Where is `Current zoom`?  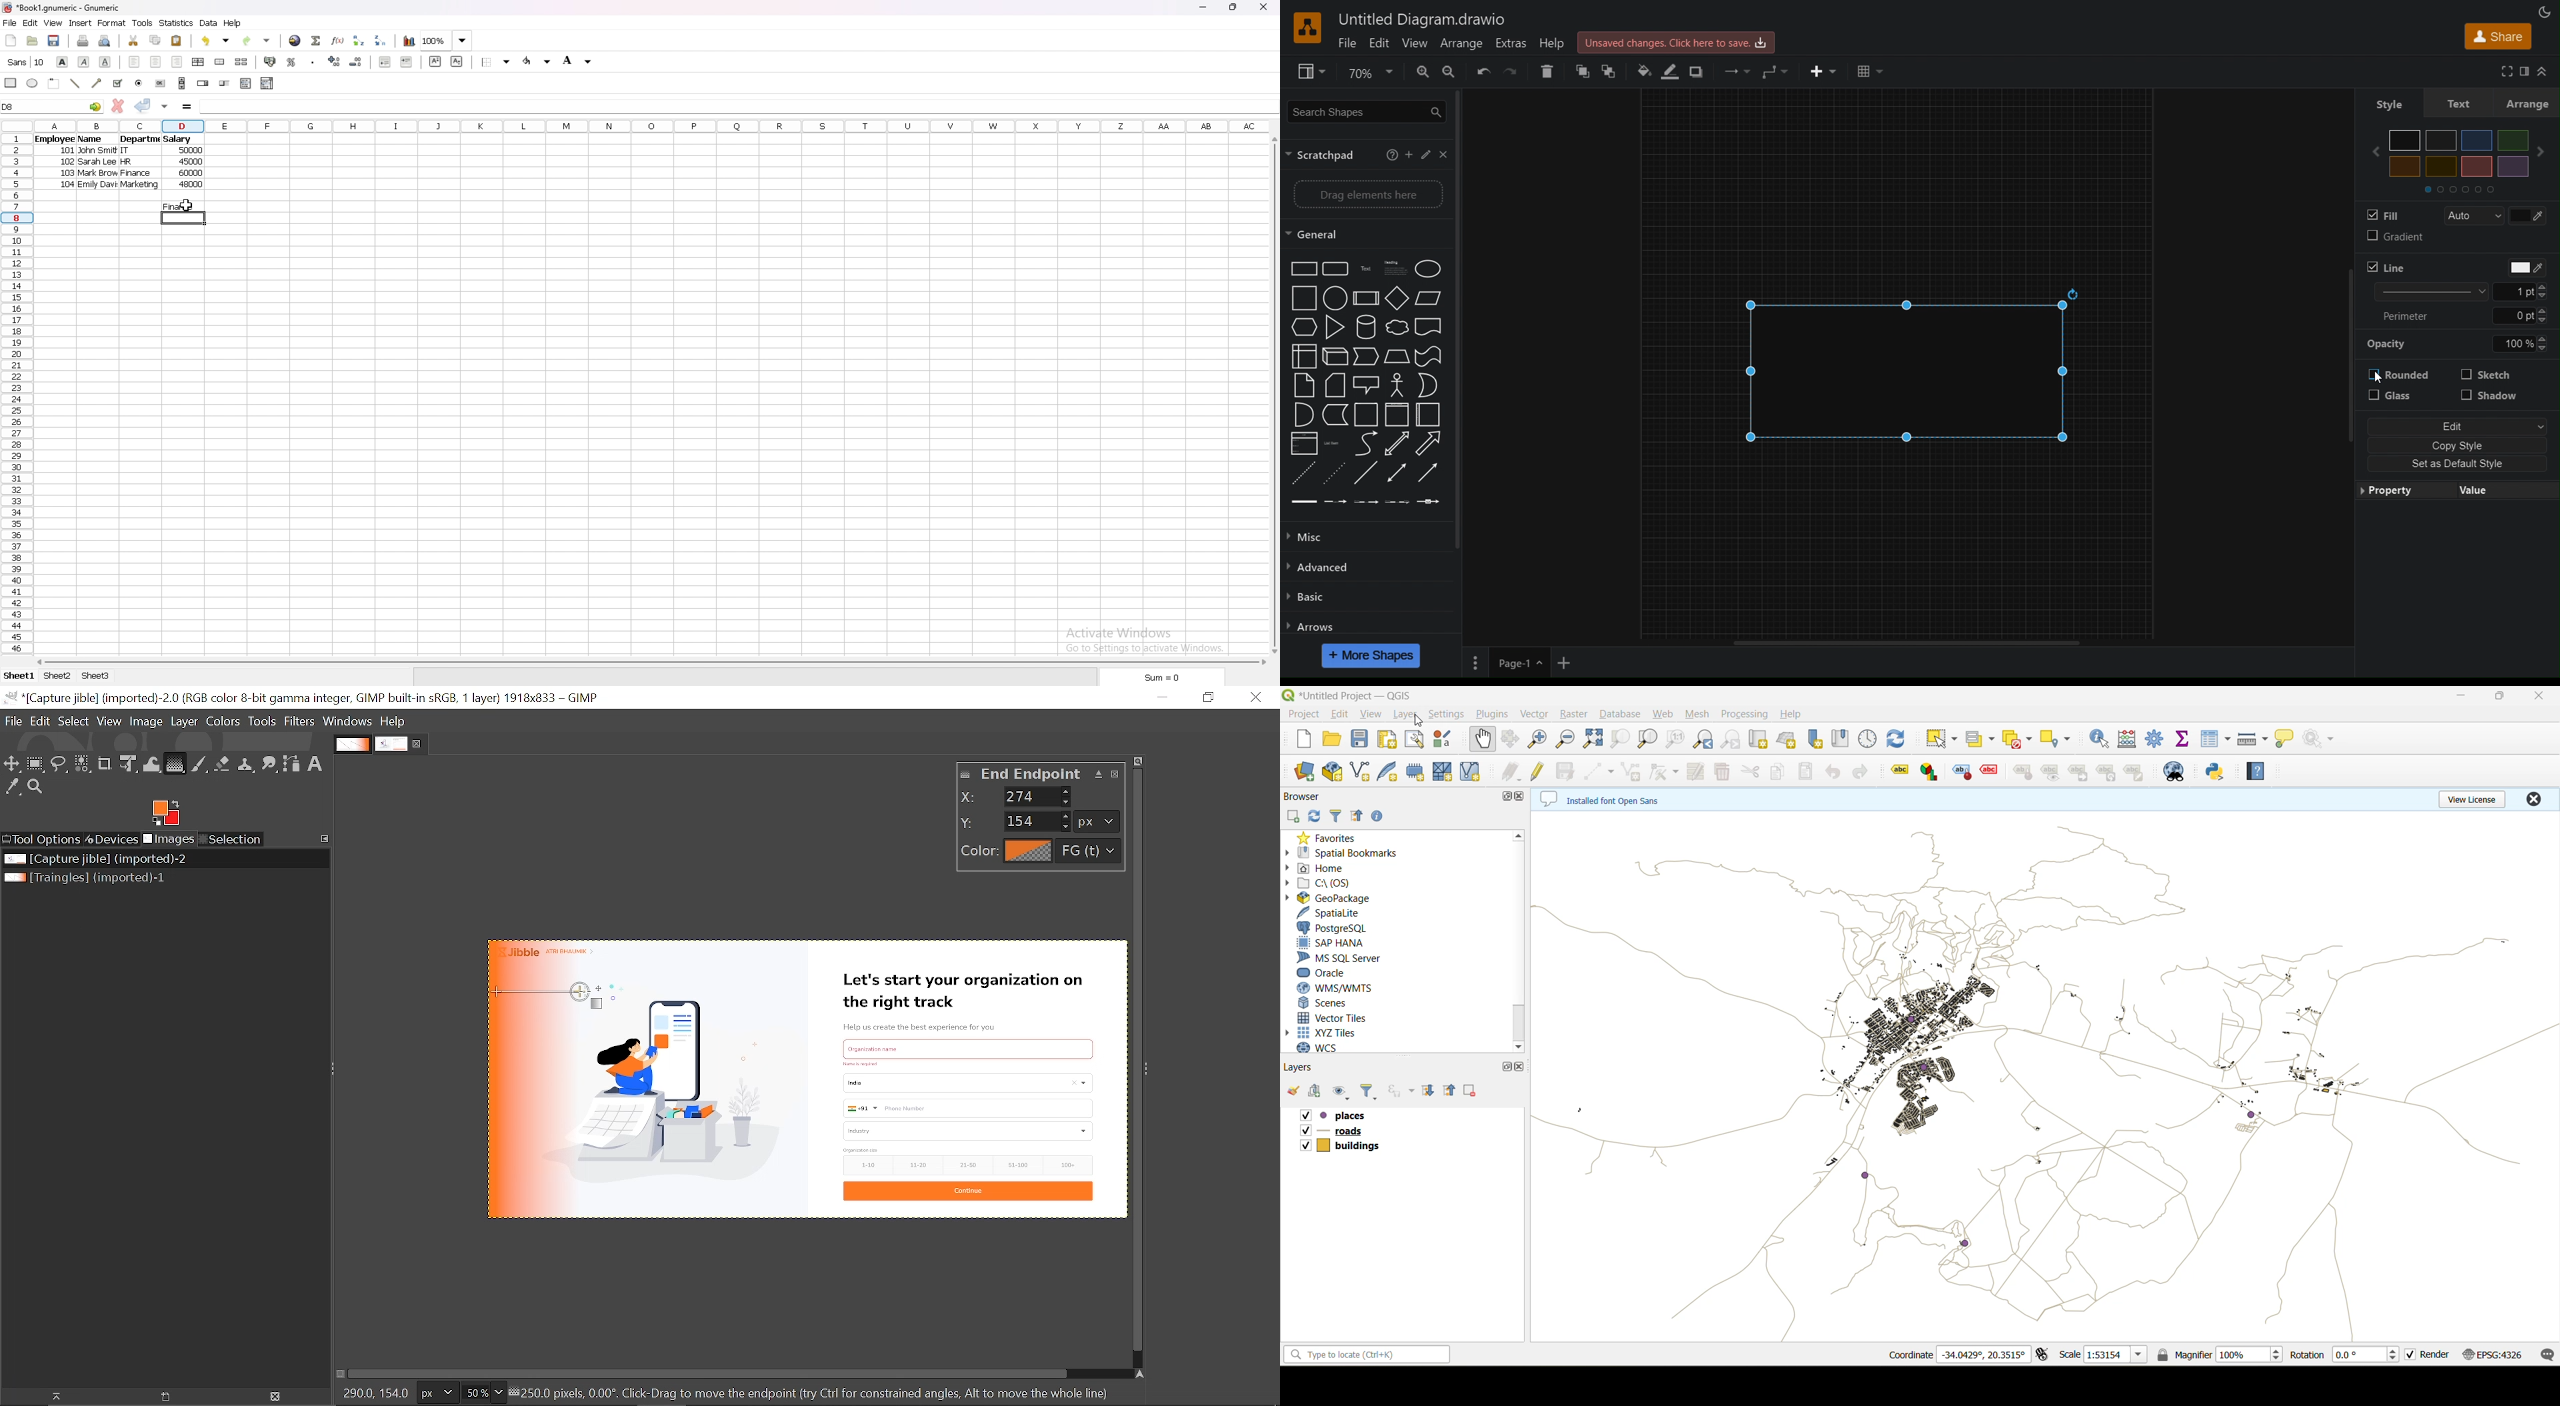
Current zoom is located at coordinates (474, 1394).